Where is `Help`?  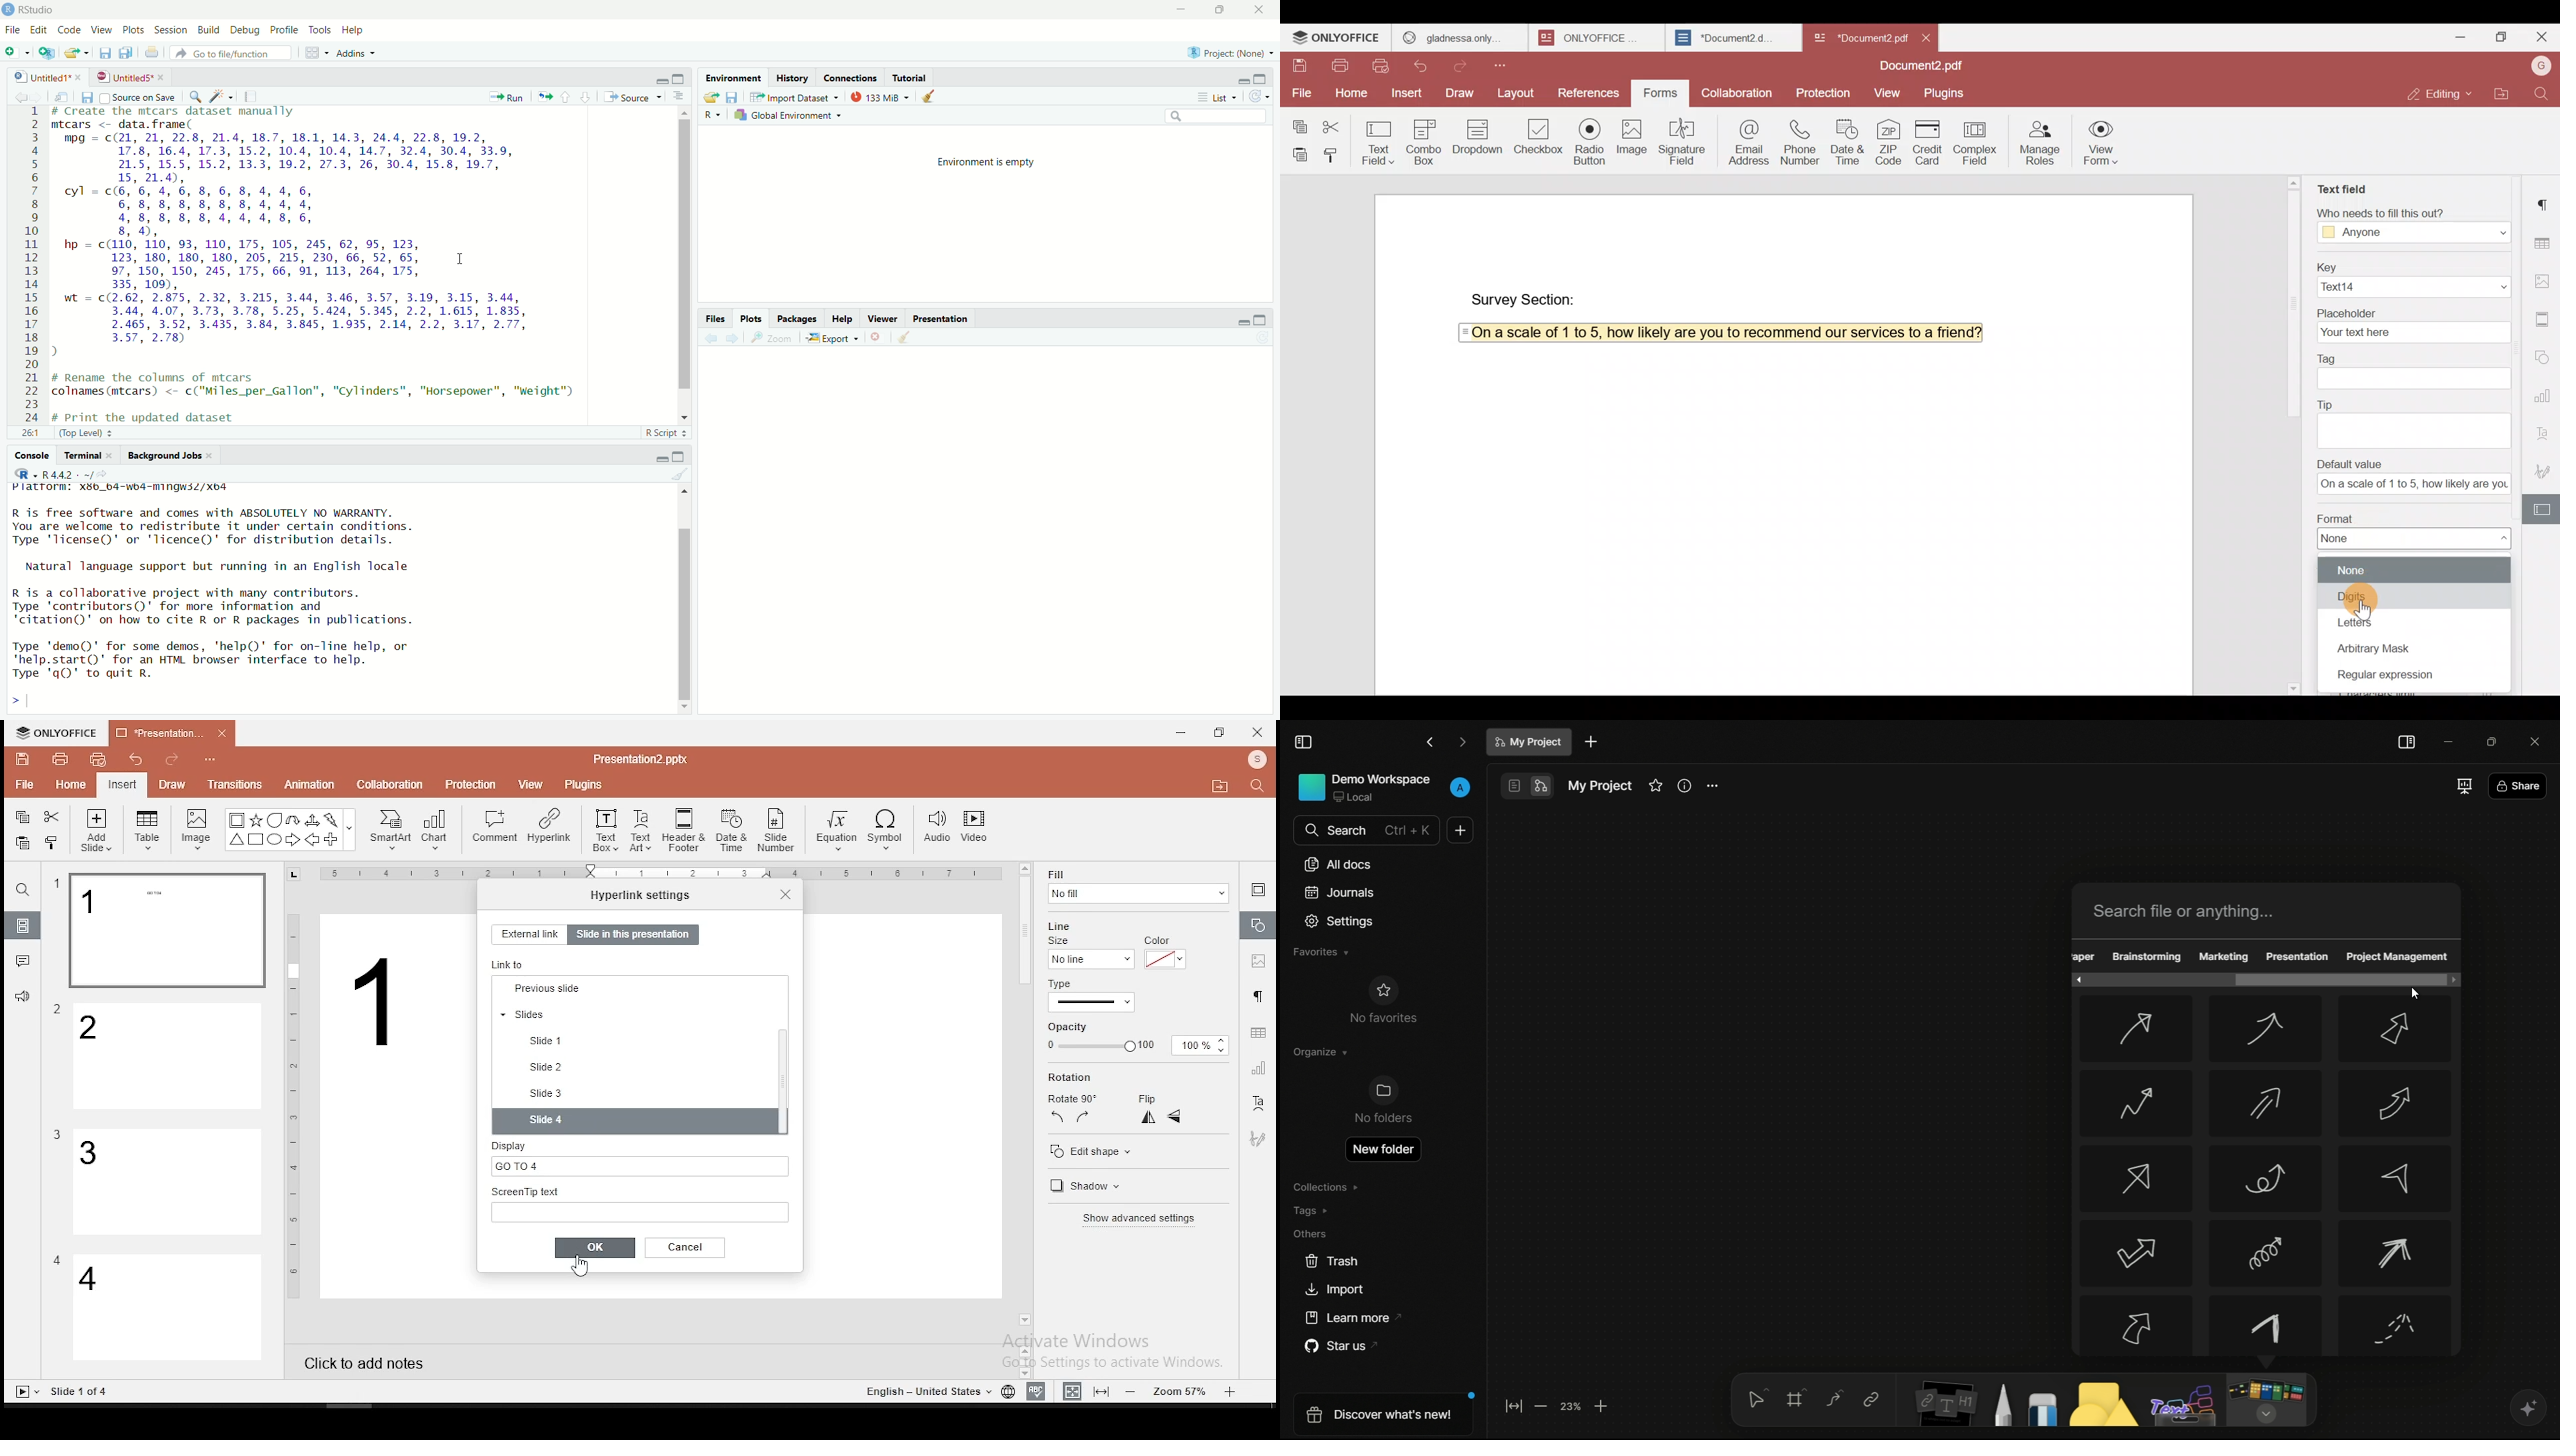 Help is located at coordinates (354, 31).